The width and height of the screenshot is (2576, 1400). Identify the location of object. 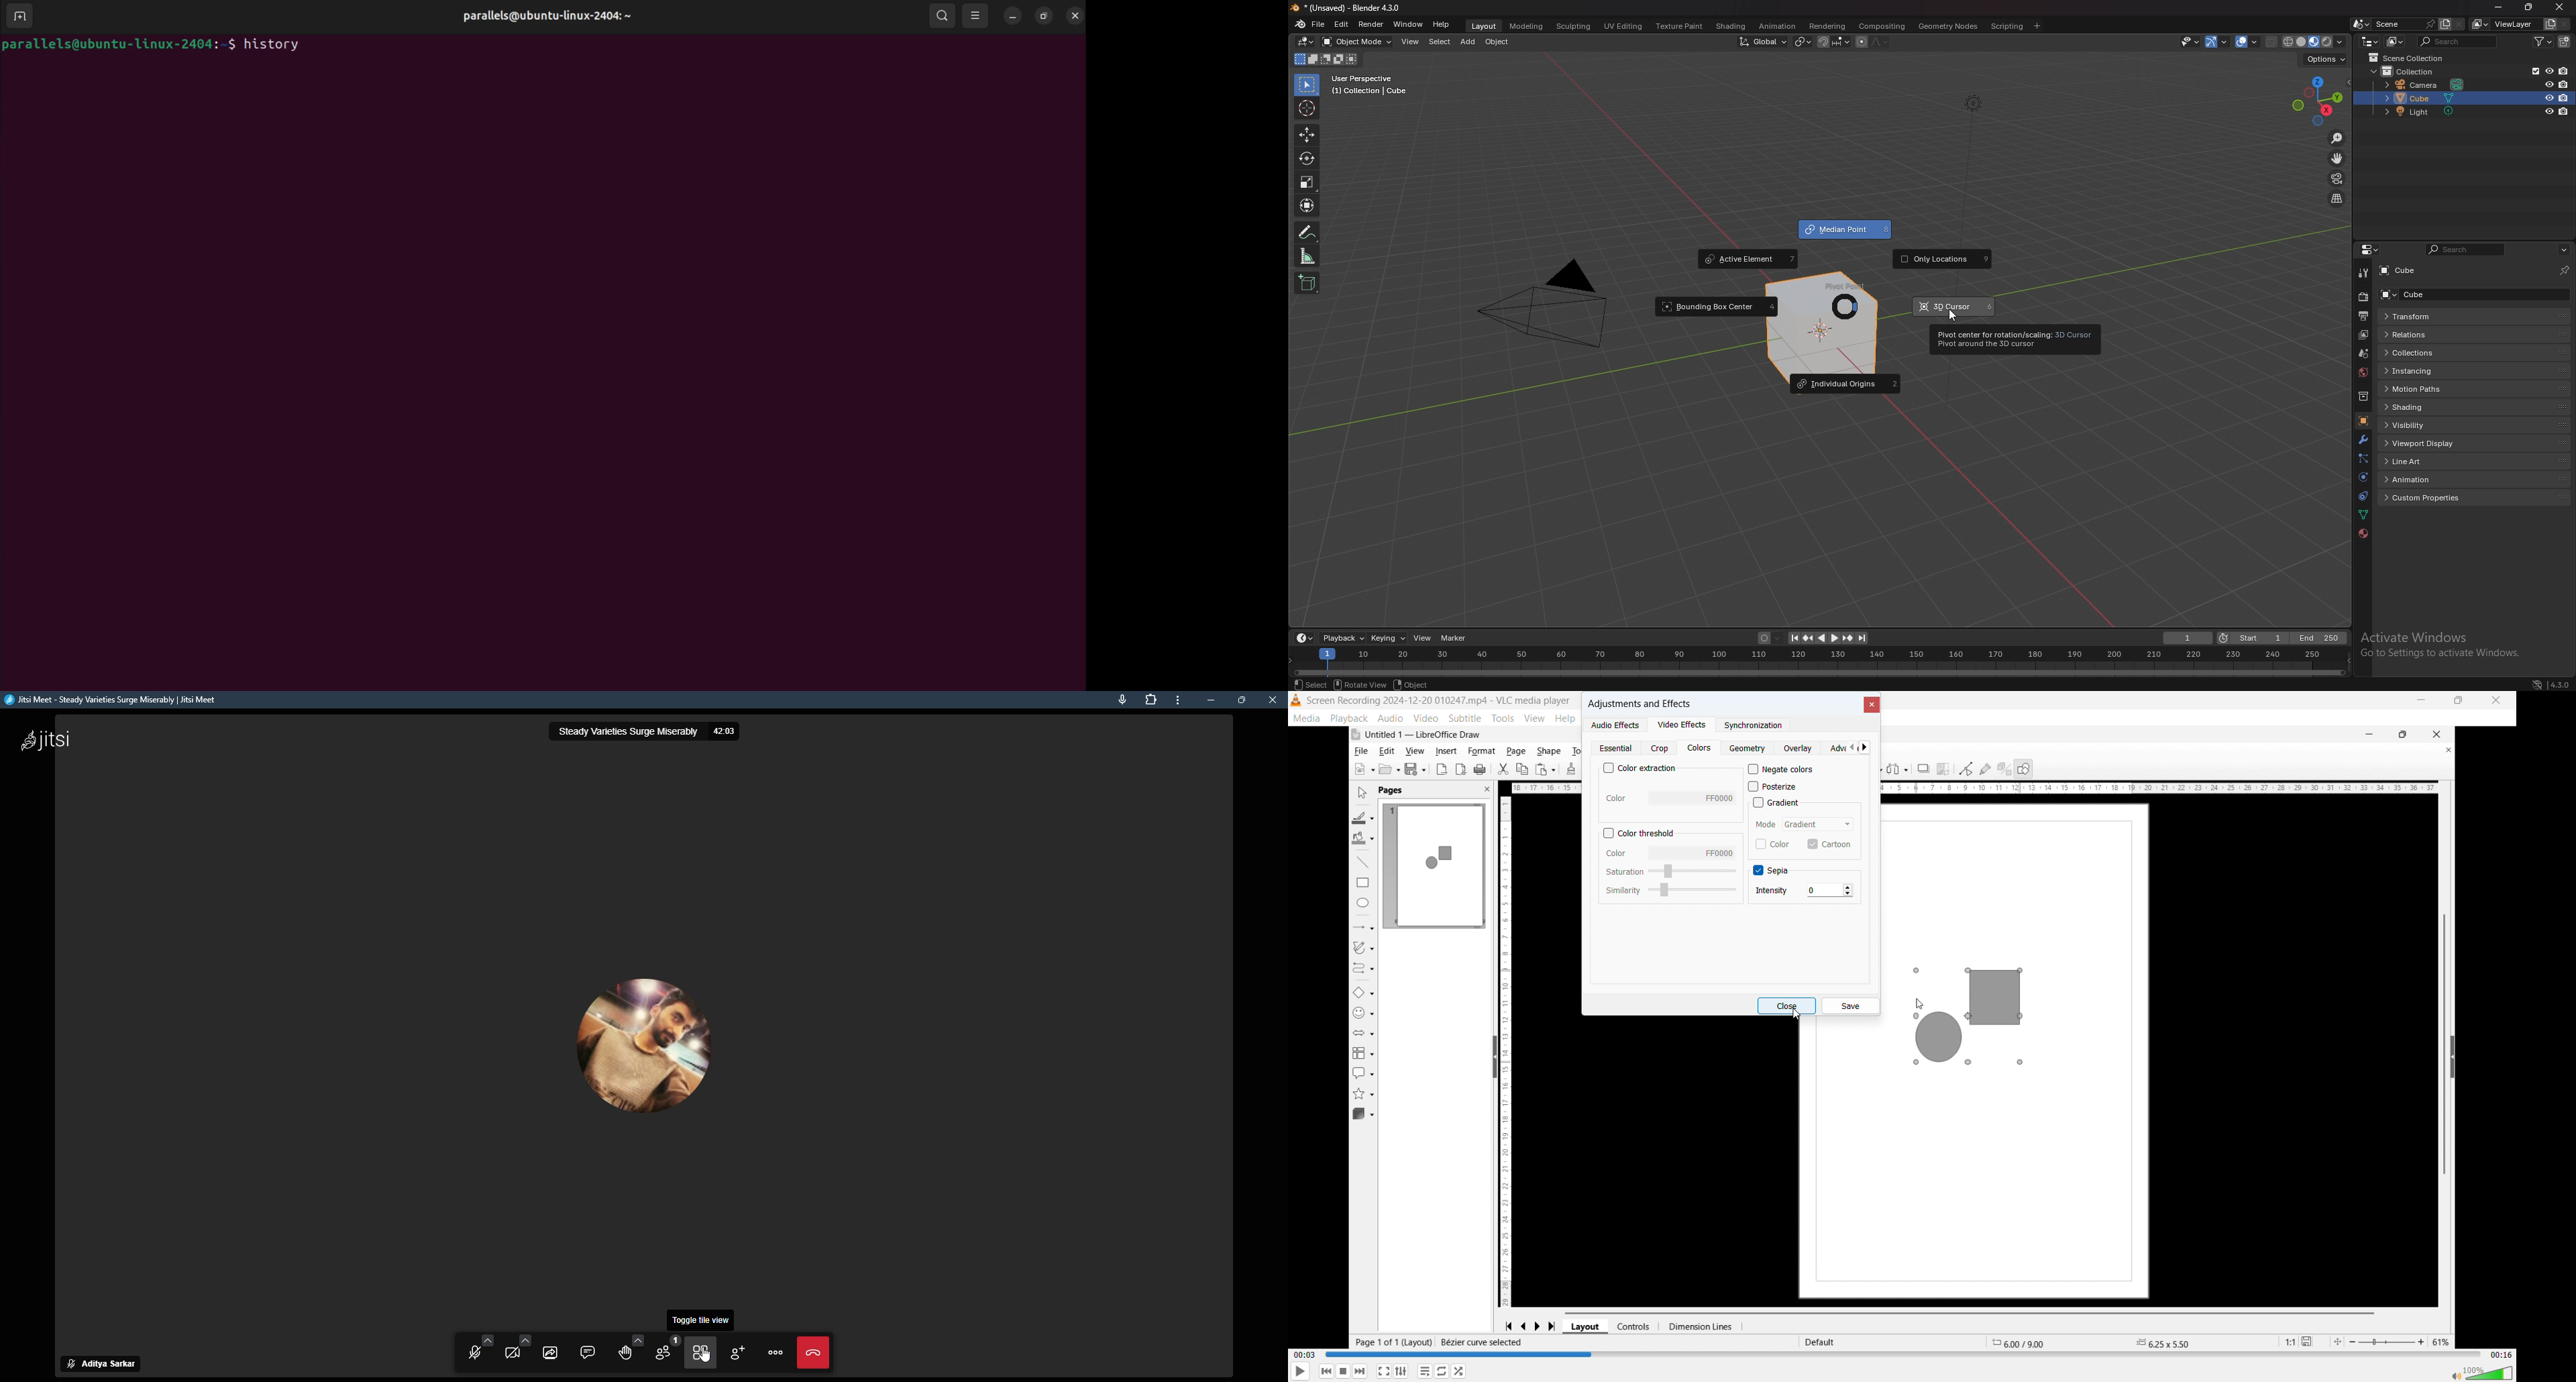
(2365, 419).